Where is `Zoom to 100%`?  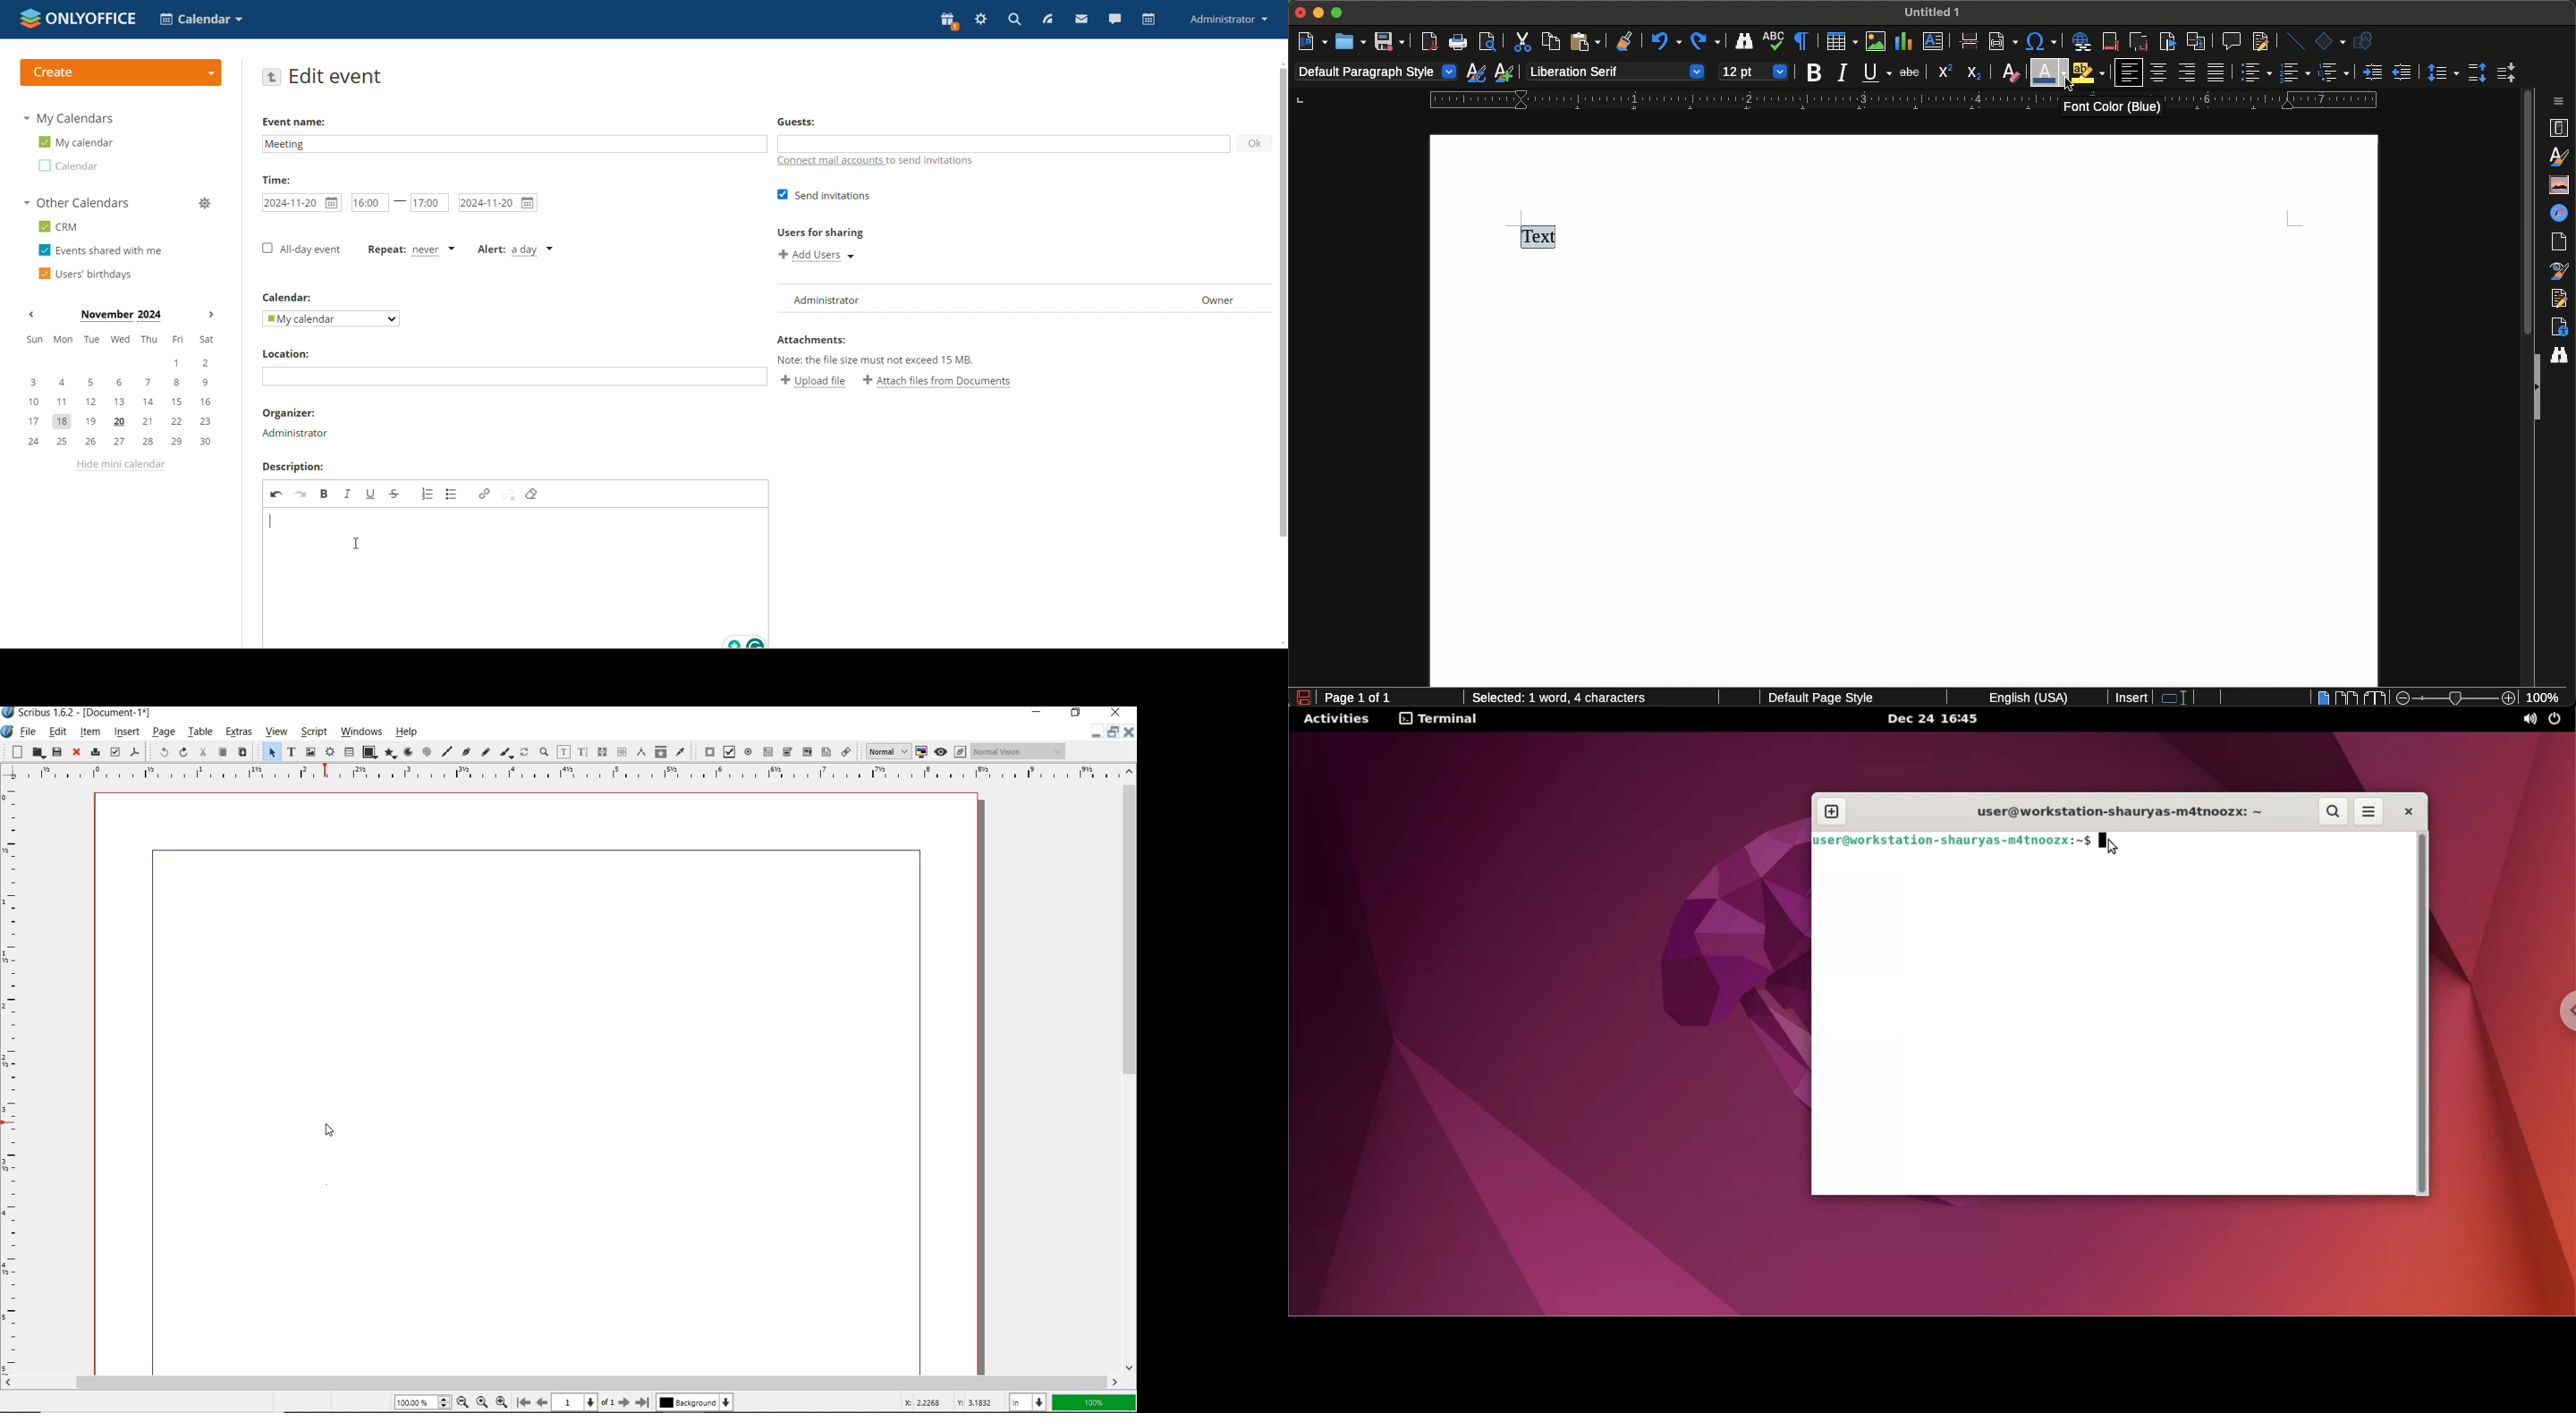 Zoom to 100% is located at coordinates (481, 1401).